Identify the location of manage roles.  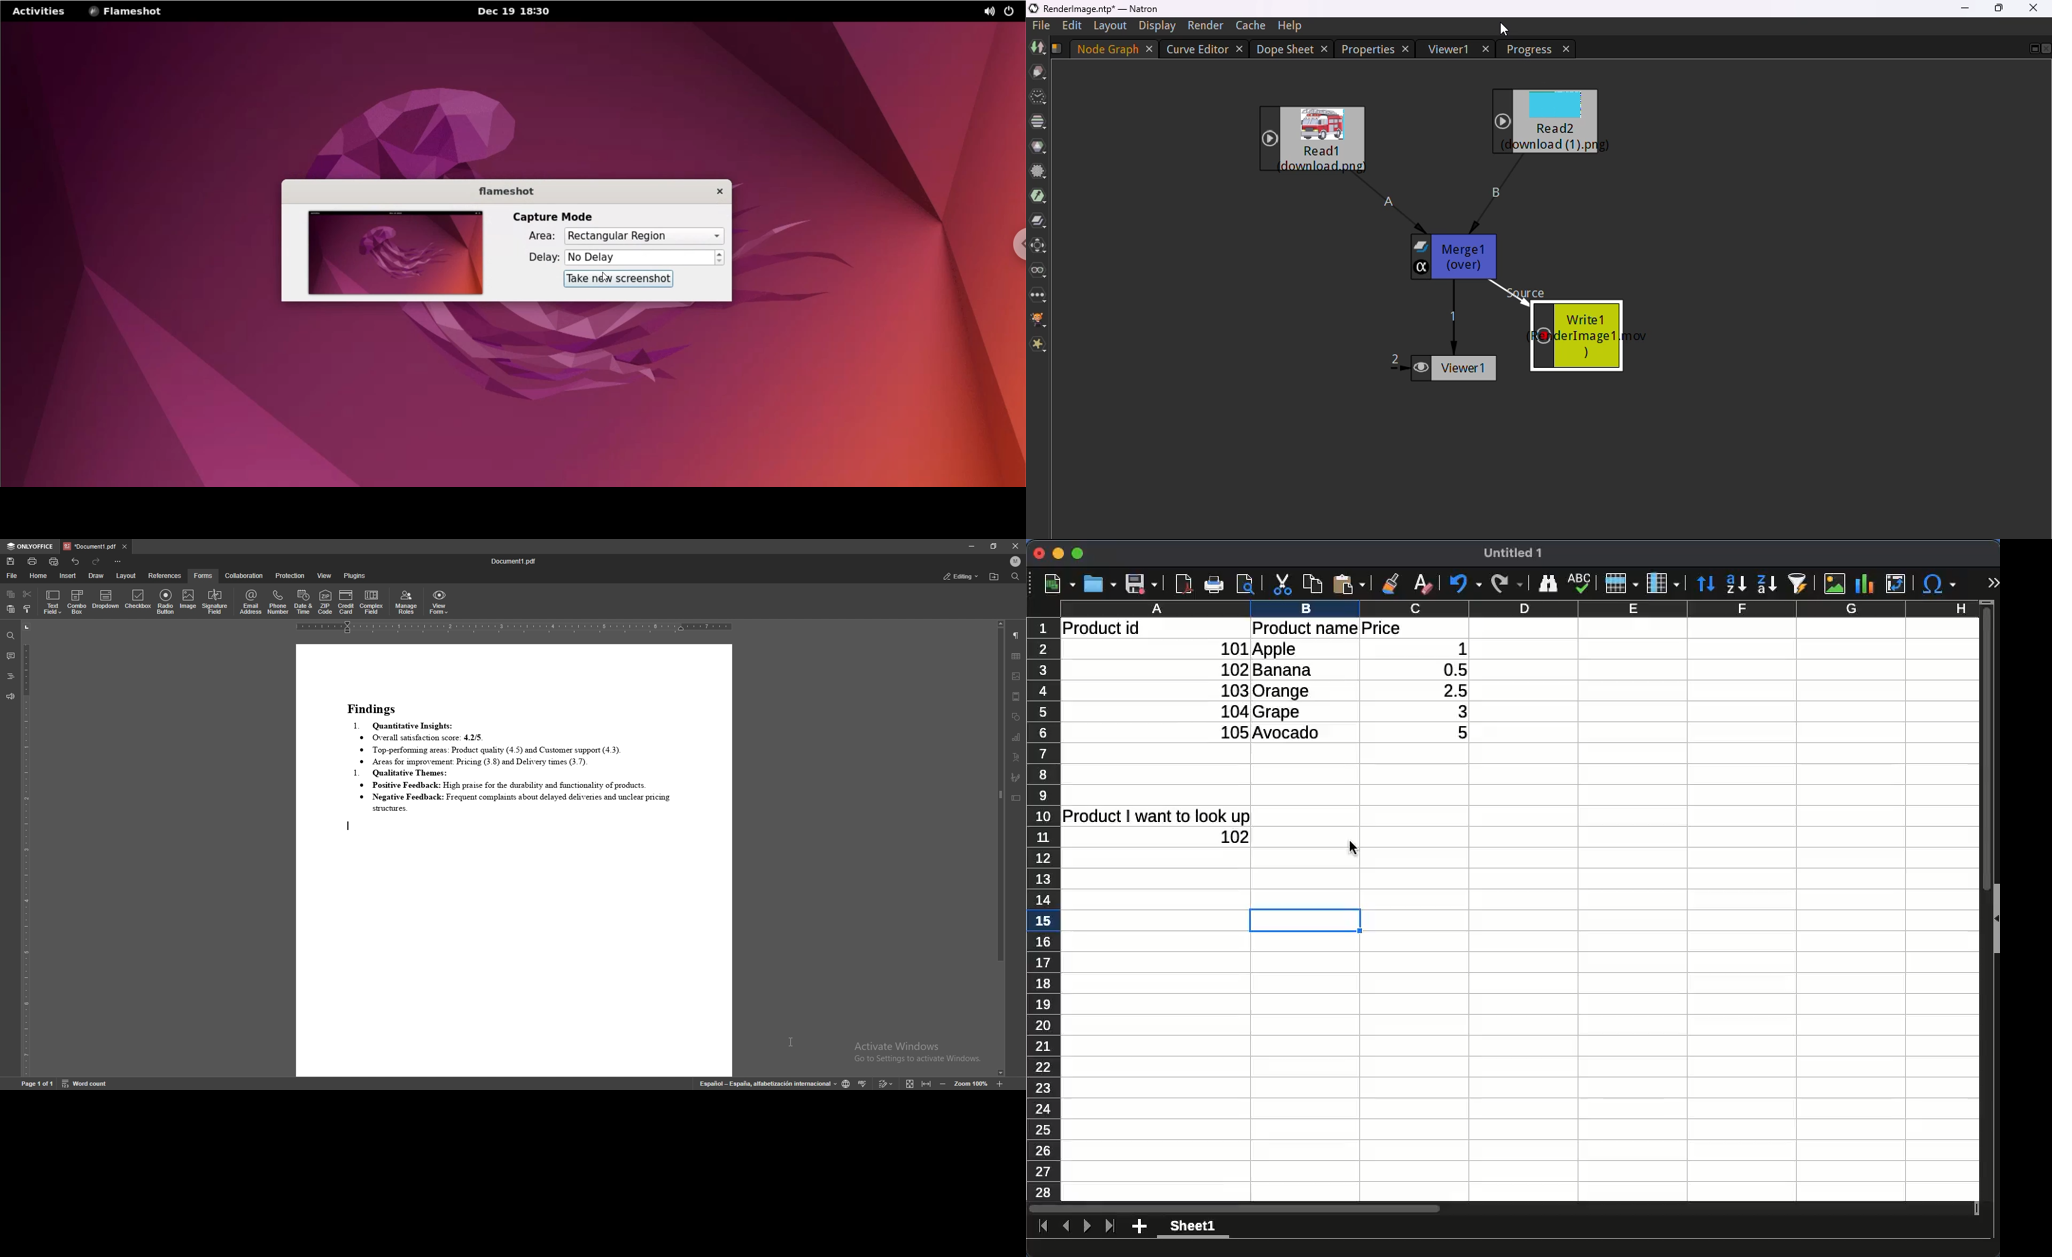
(407, 603).